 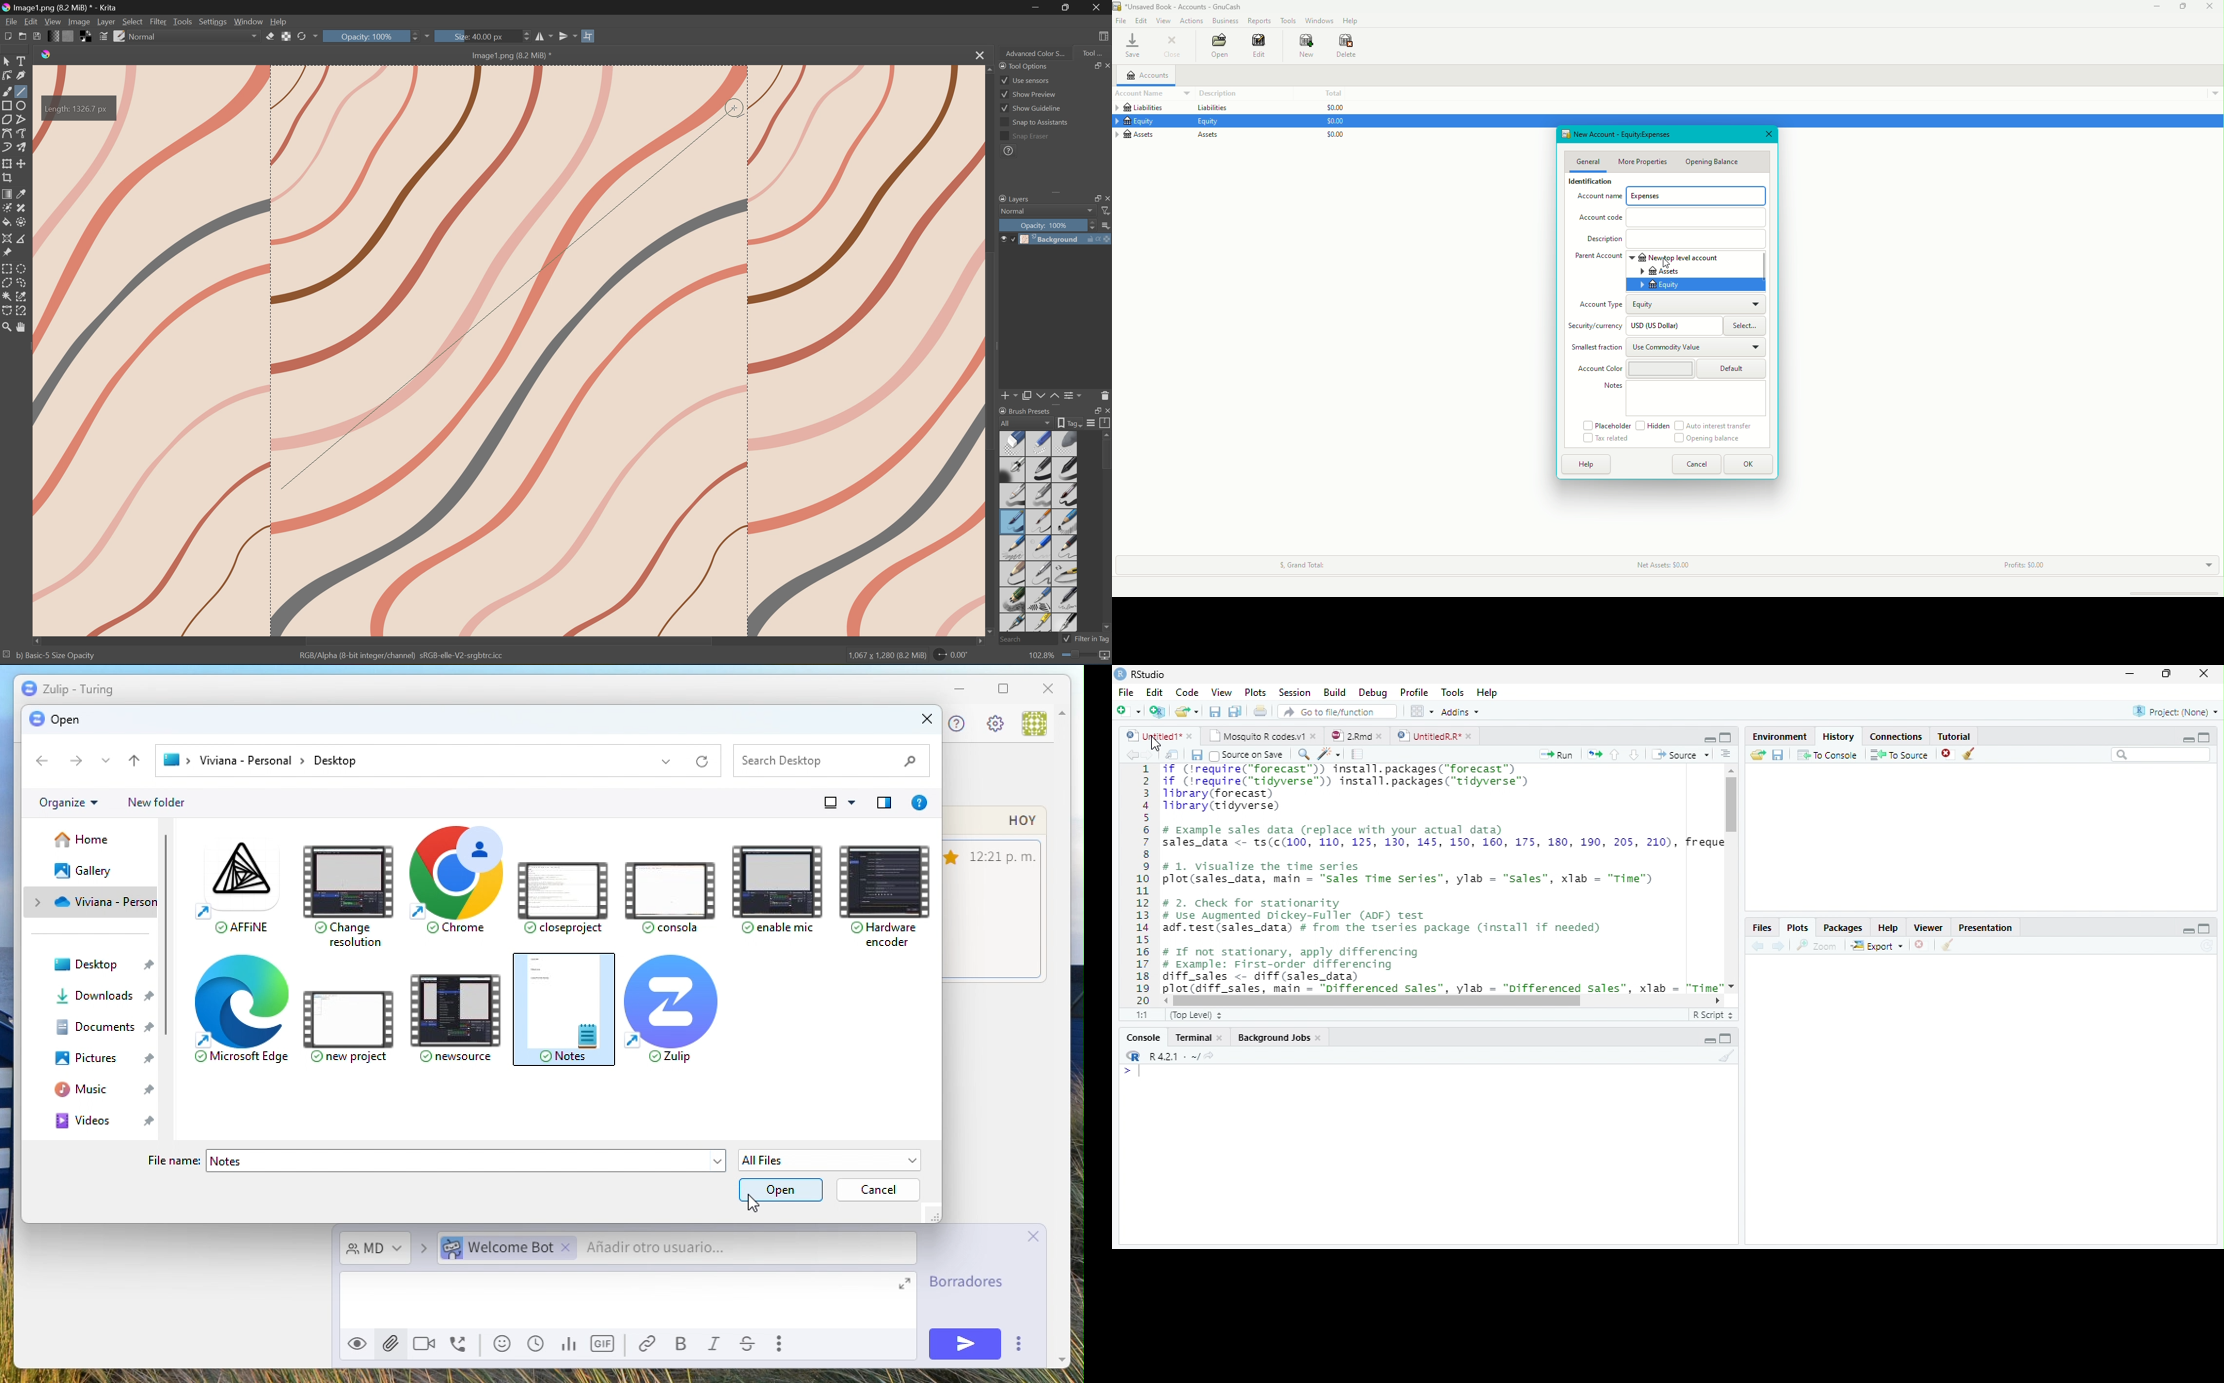 I want to click on Face, so click(x=505, y=1344).